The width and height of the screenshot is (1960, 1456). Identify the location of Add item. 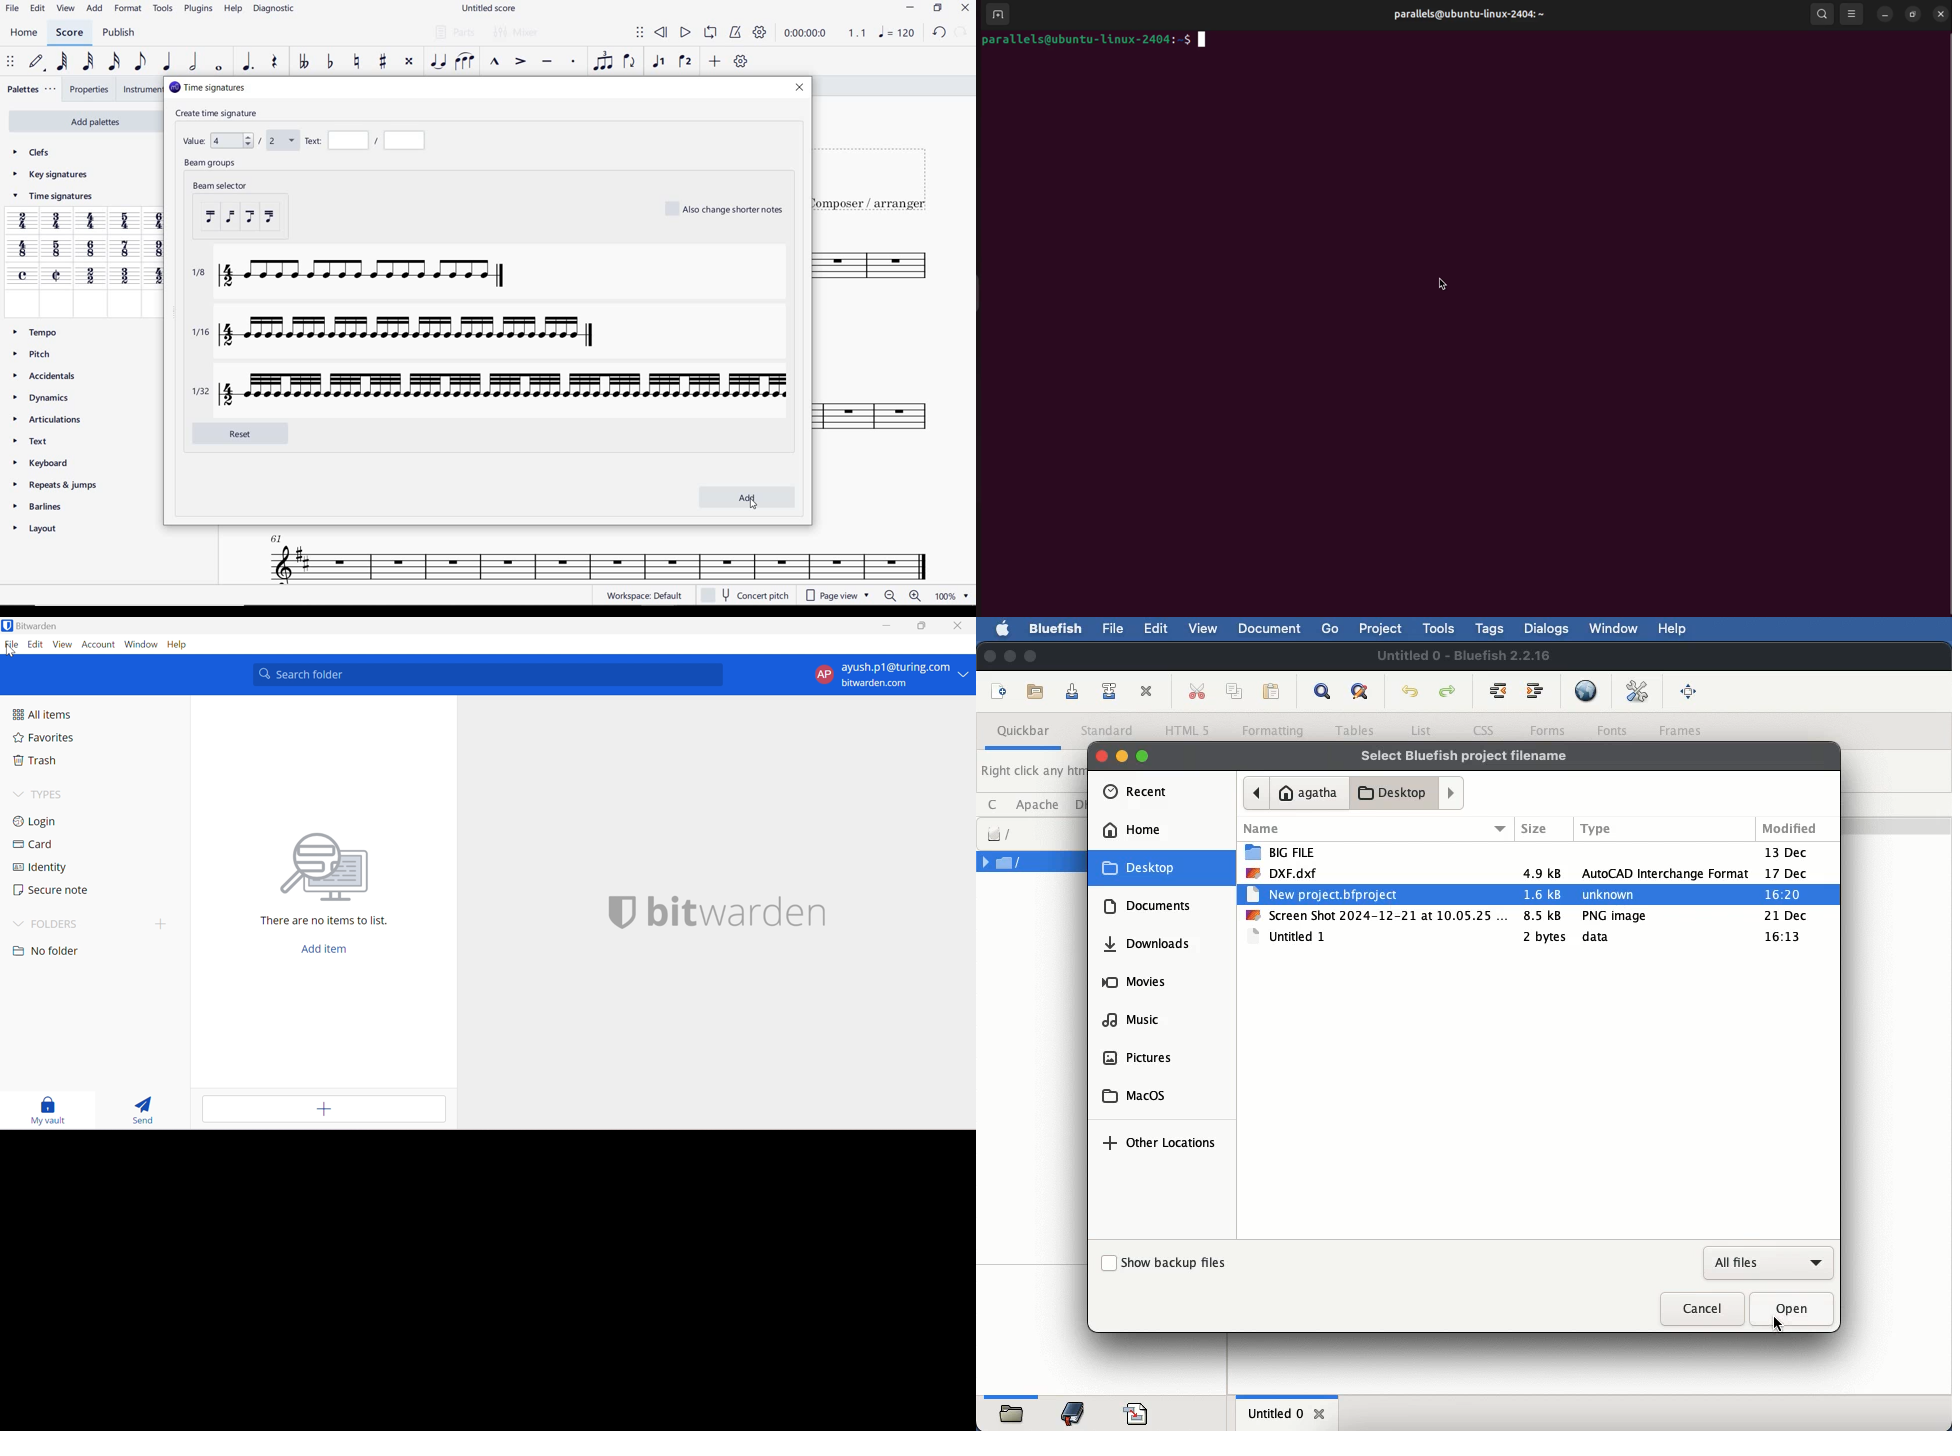
(328, 950).